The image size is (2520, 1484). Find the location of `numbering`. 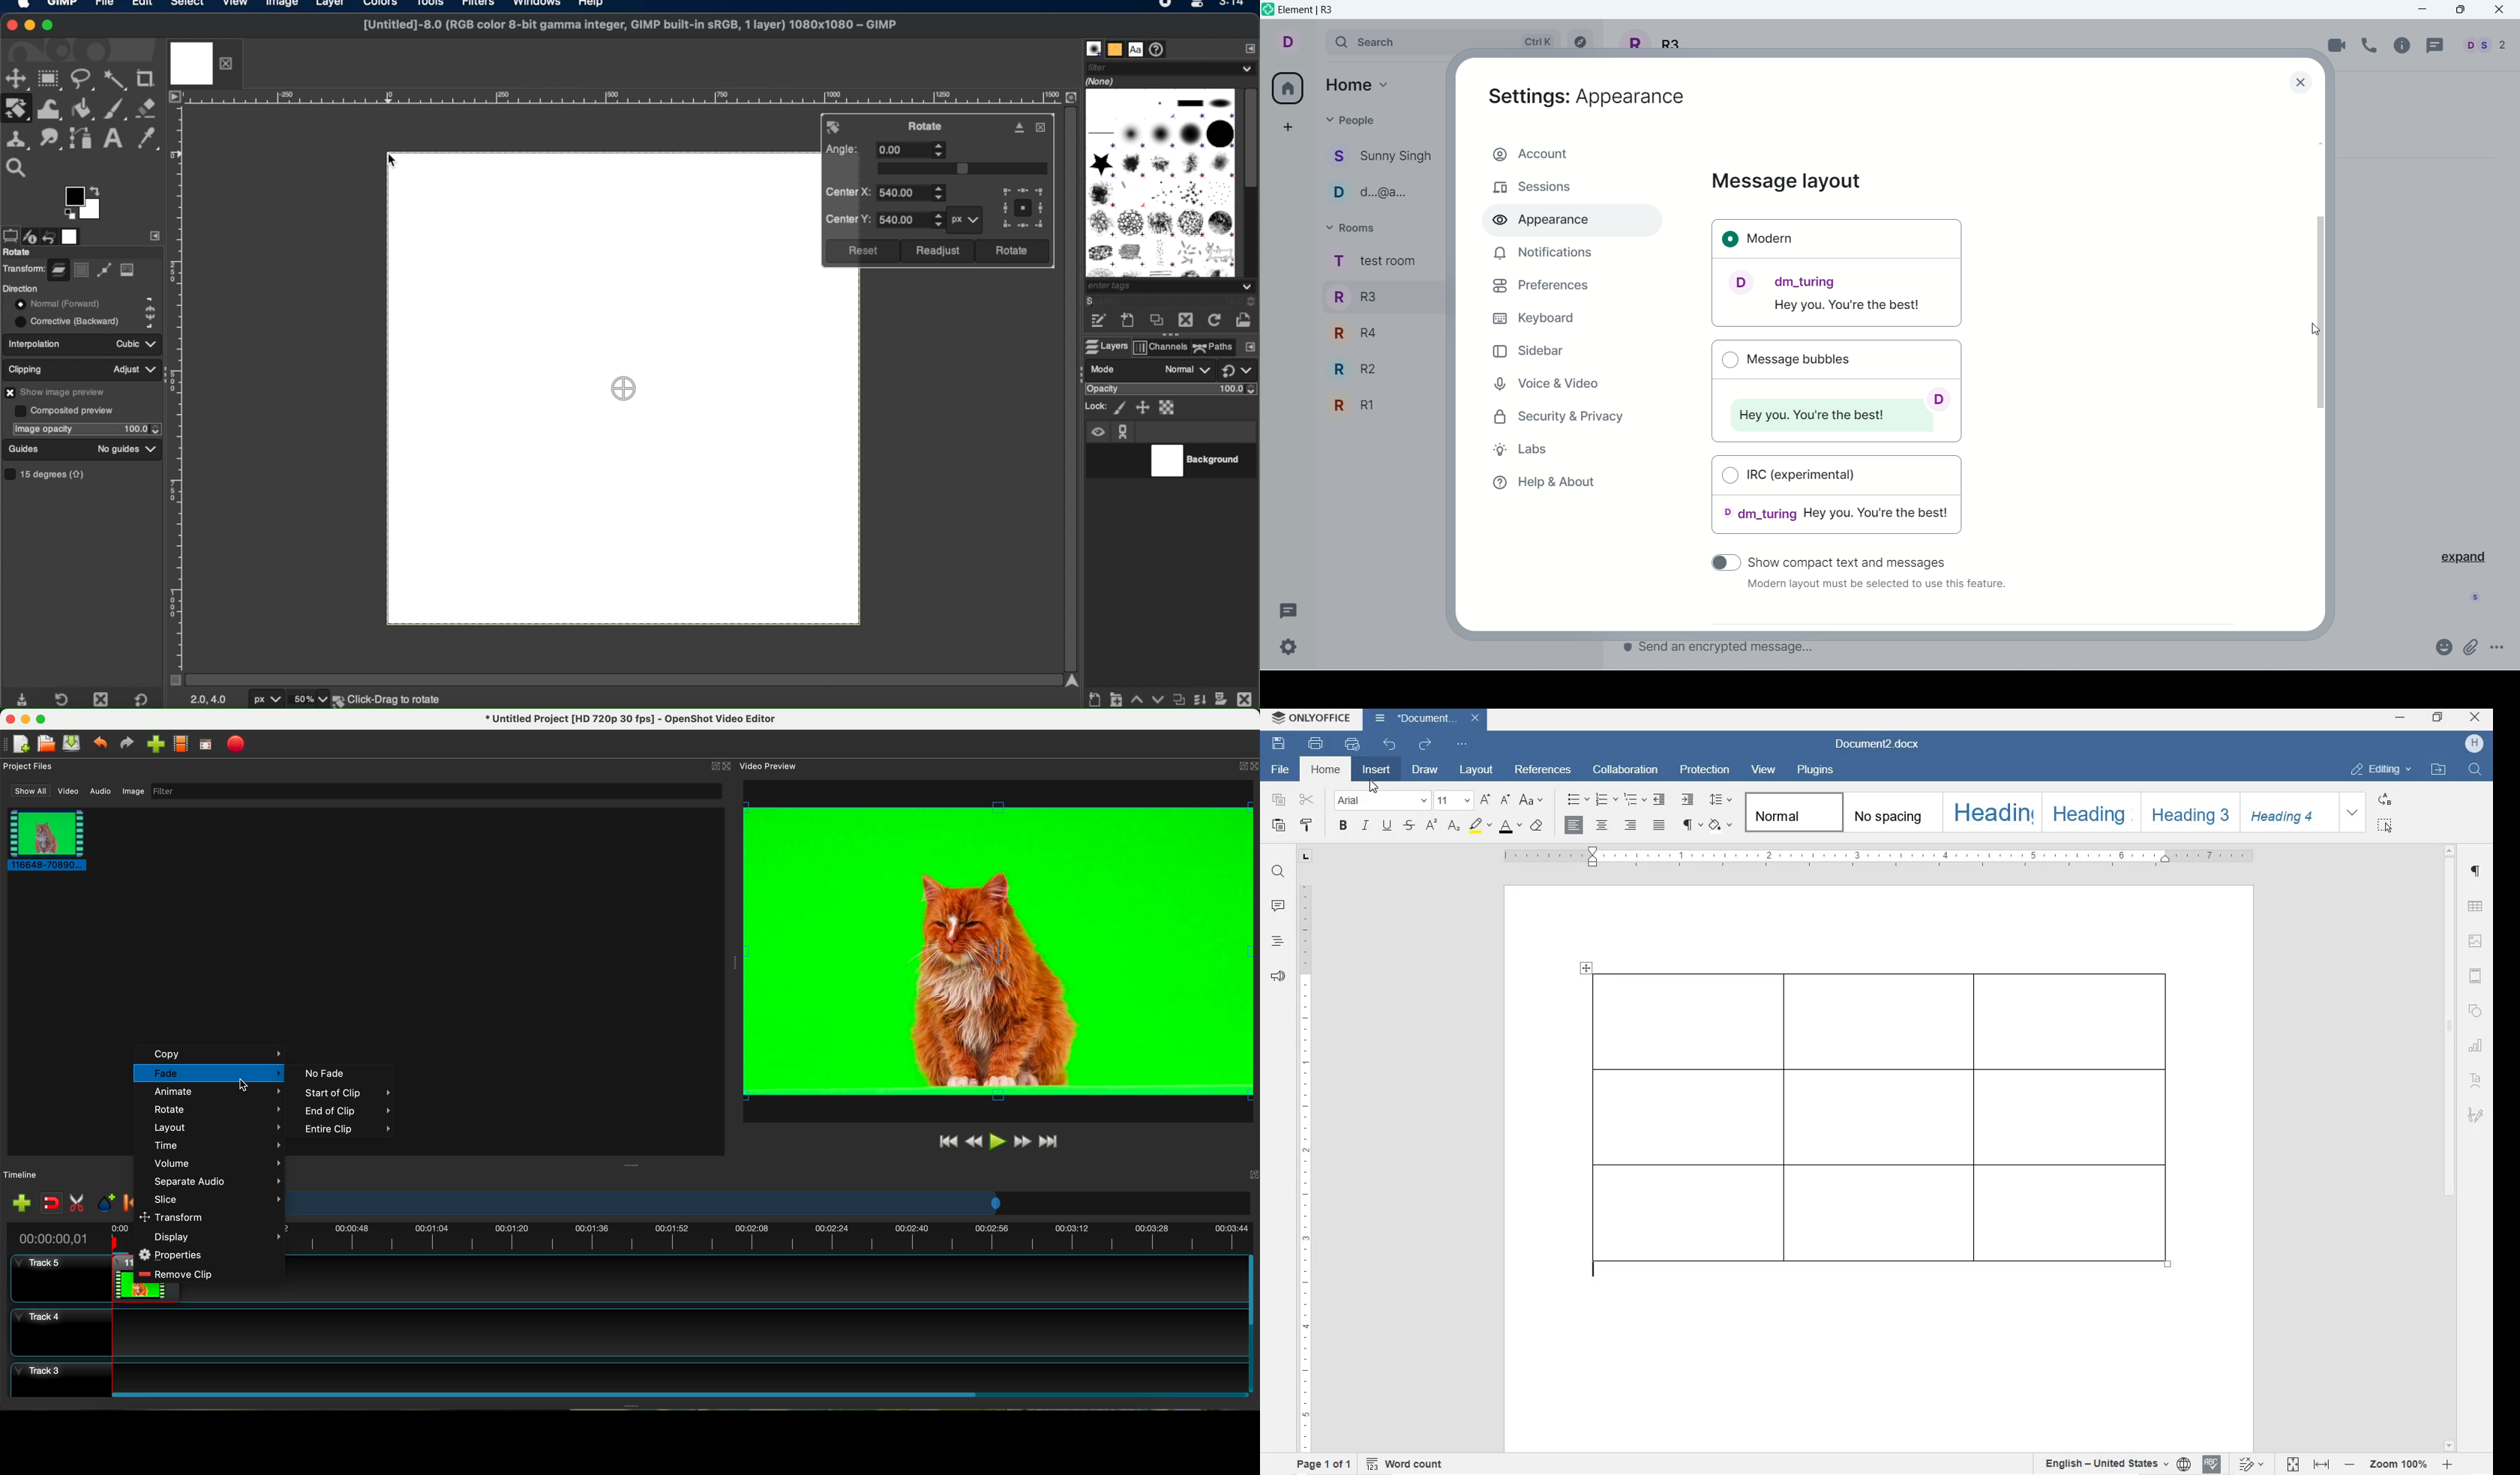

numbering is located at coordinates (1606, 798).